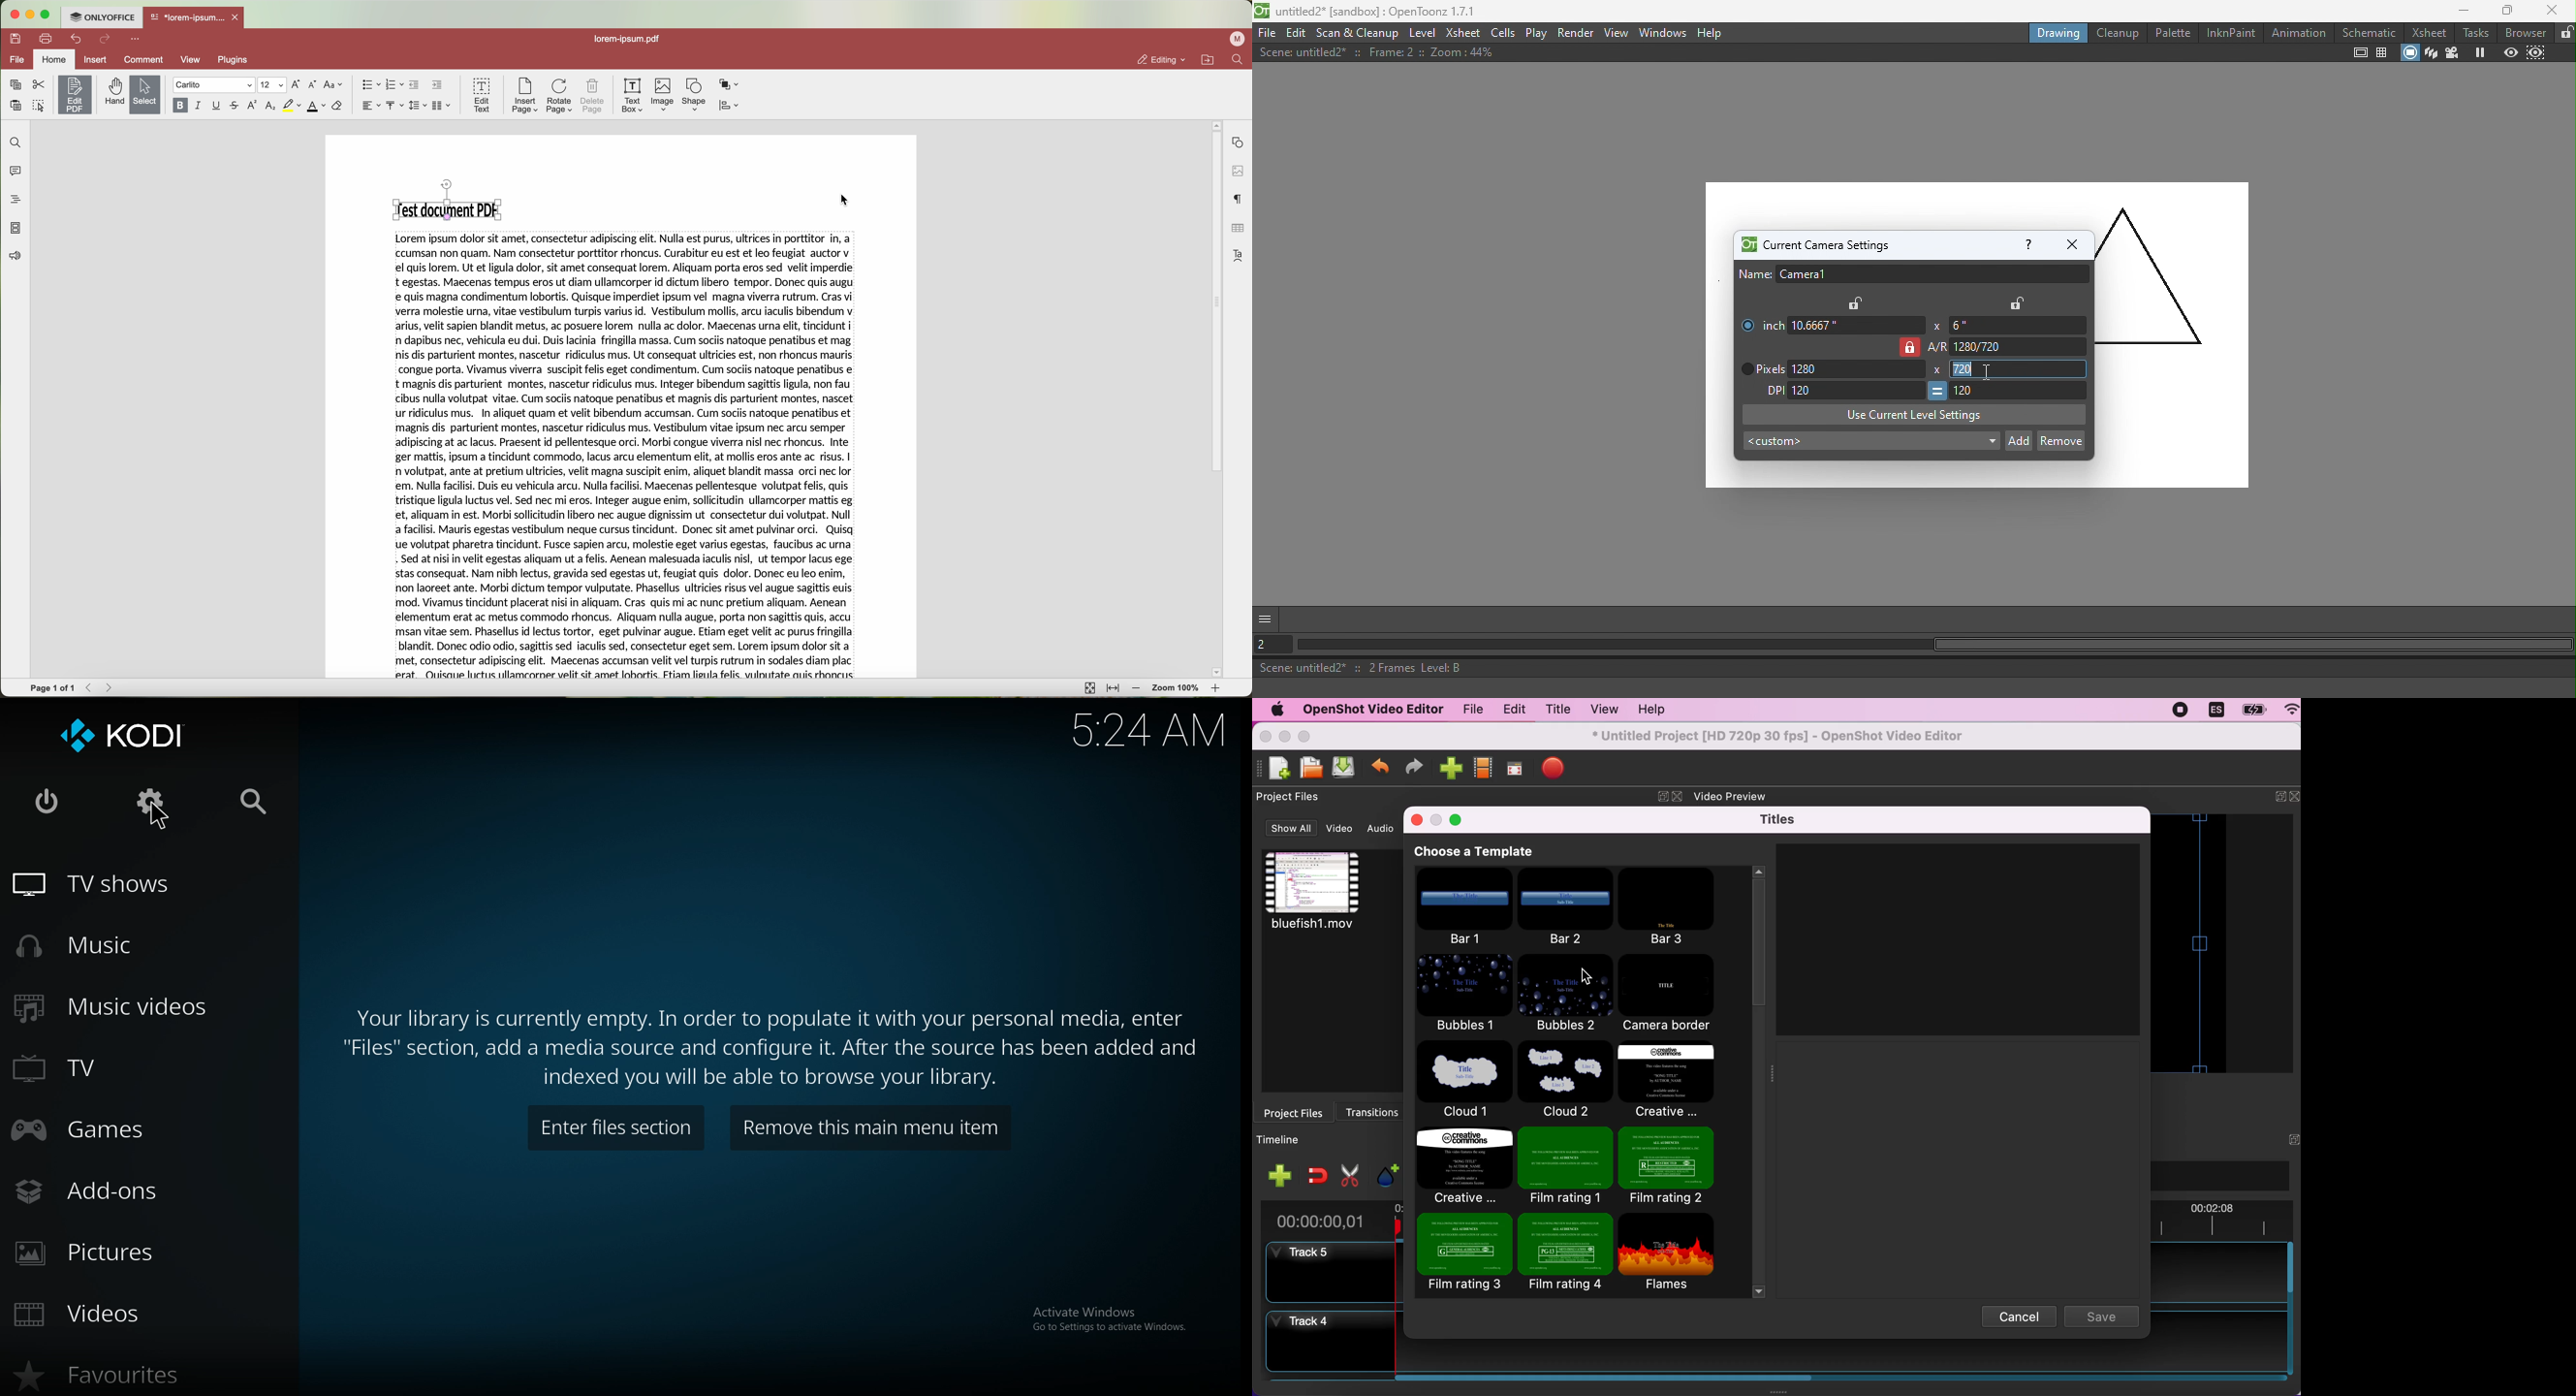 The height and width of the screenshot is (1400, 2576). Describe the element at coordinates (730, 85) in the screenshot. I see `arrange shape` at that location.